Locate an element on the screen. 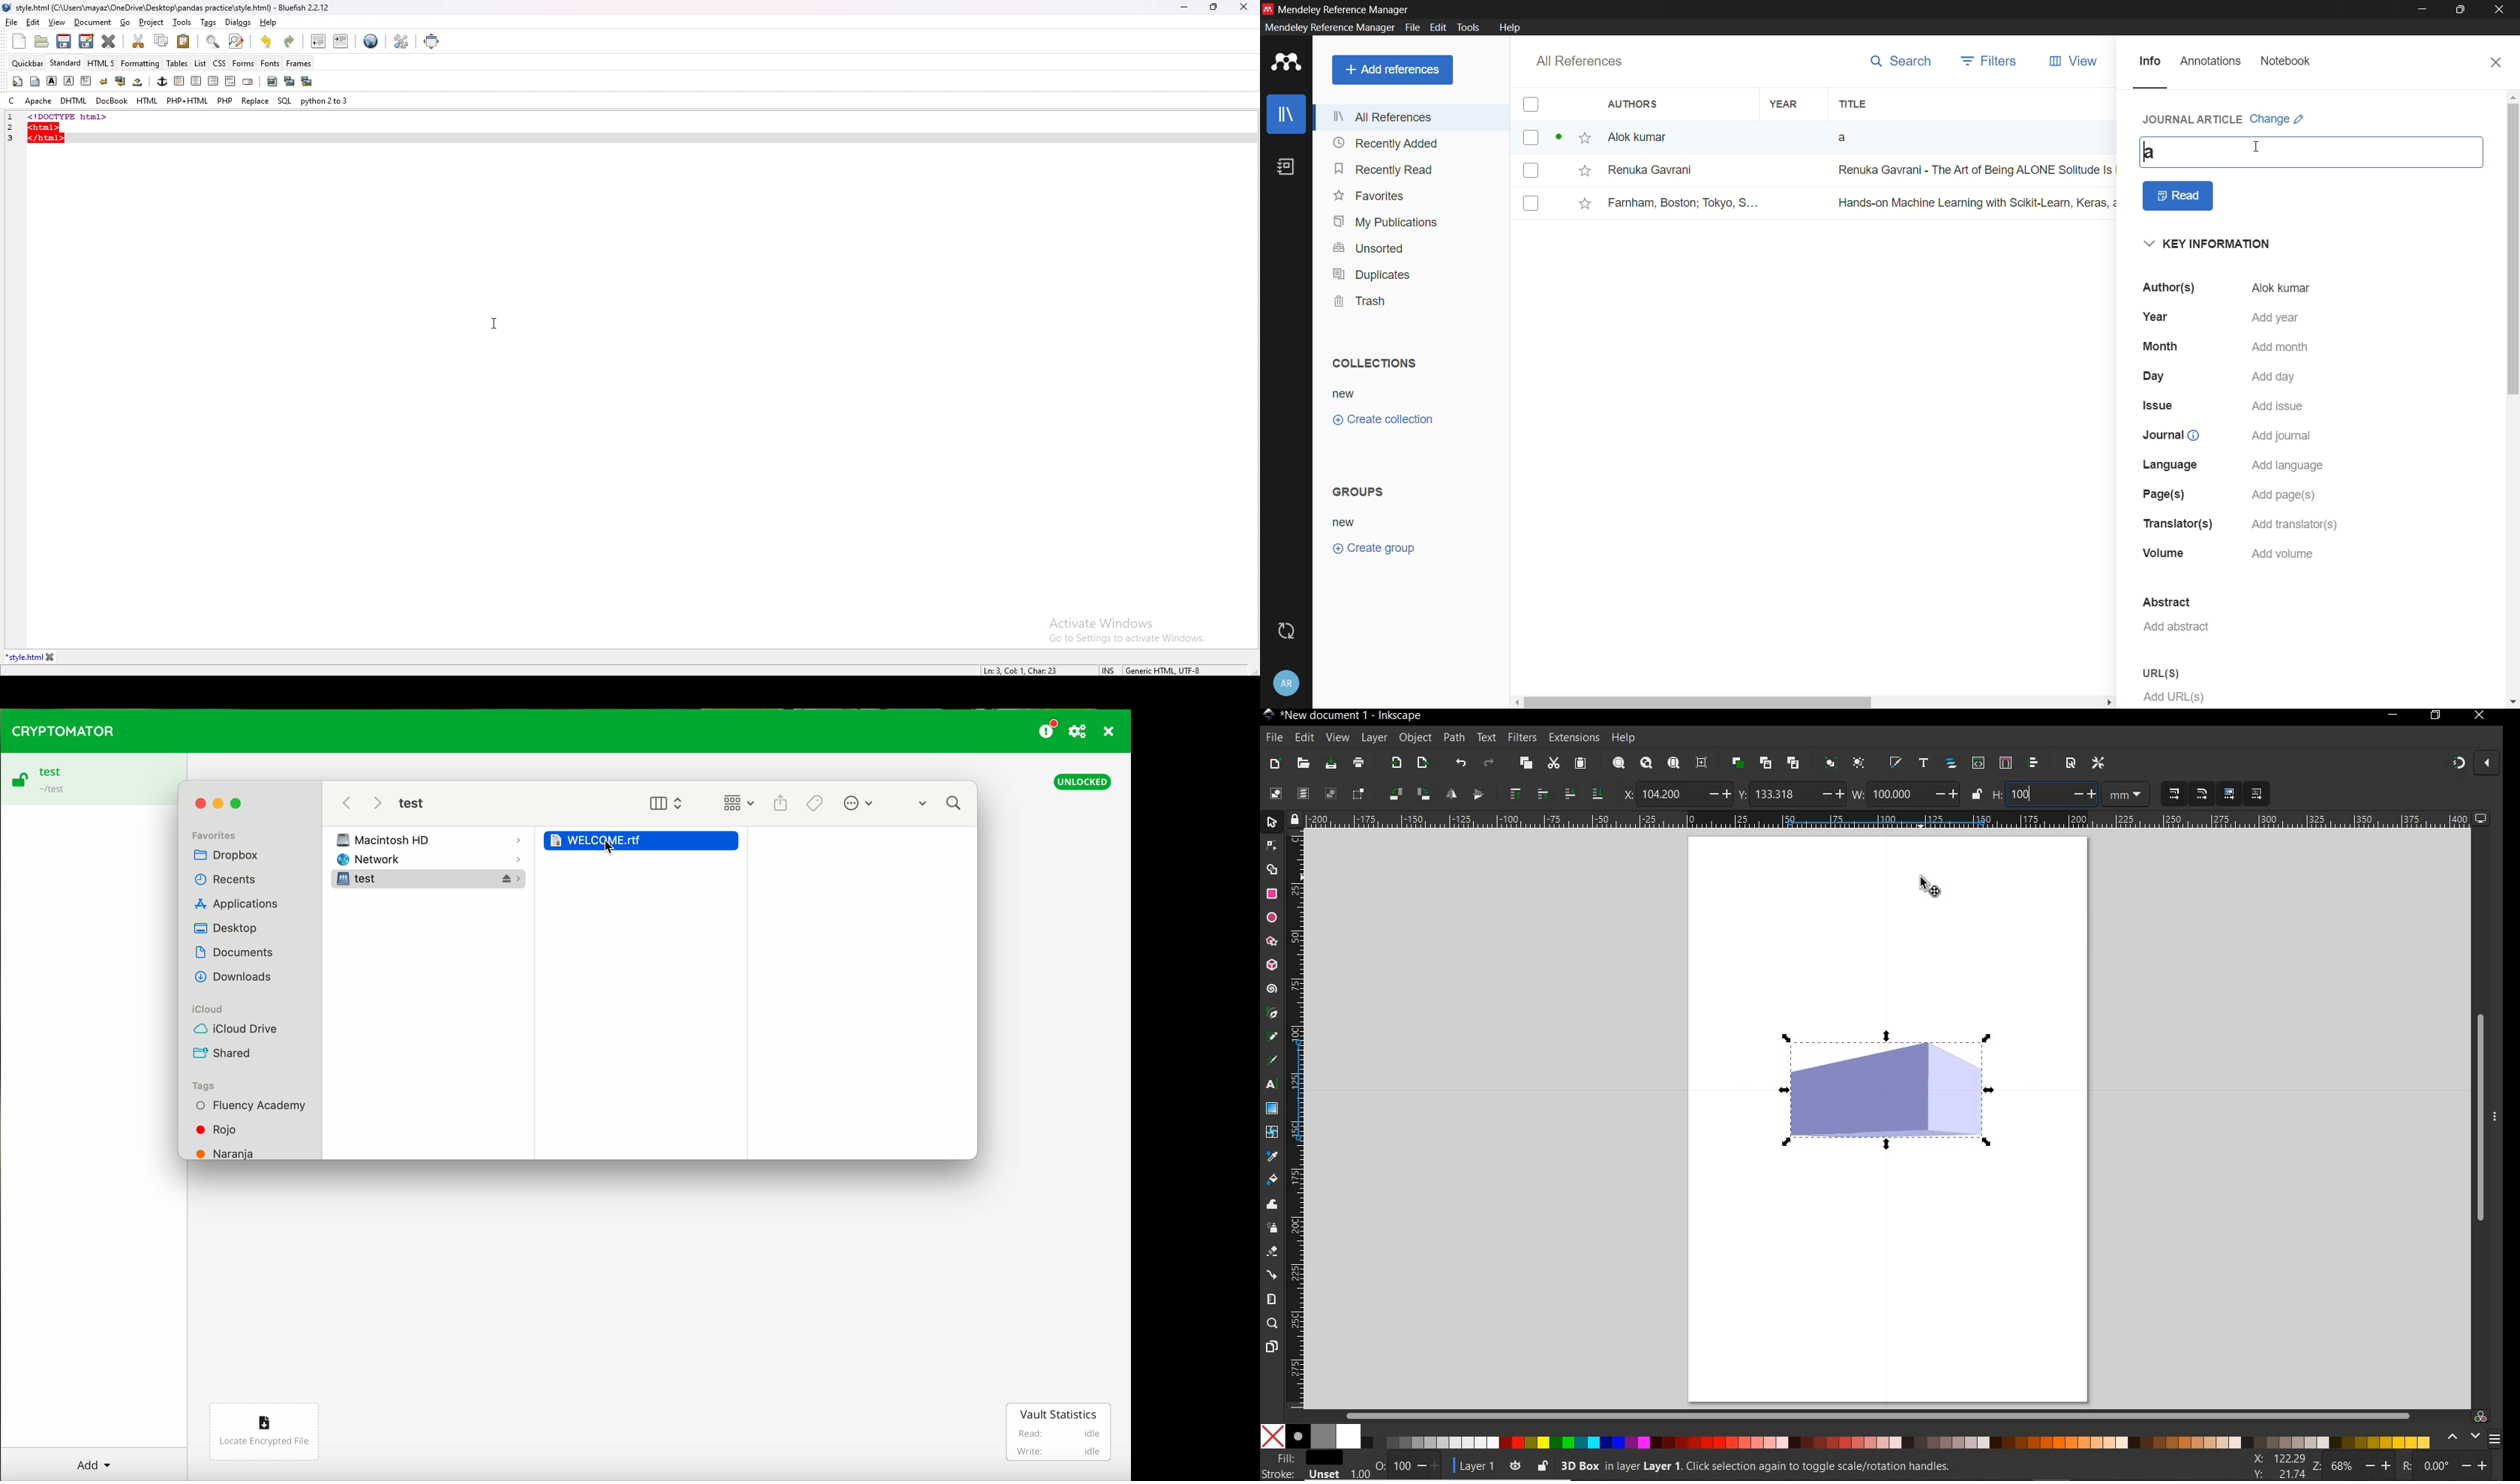 This screenshot has width=2520, height=1484. connector tool is located at coordinates (1273, 1275).